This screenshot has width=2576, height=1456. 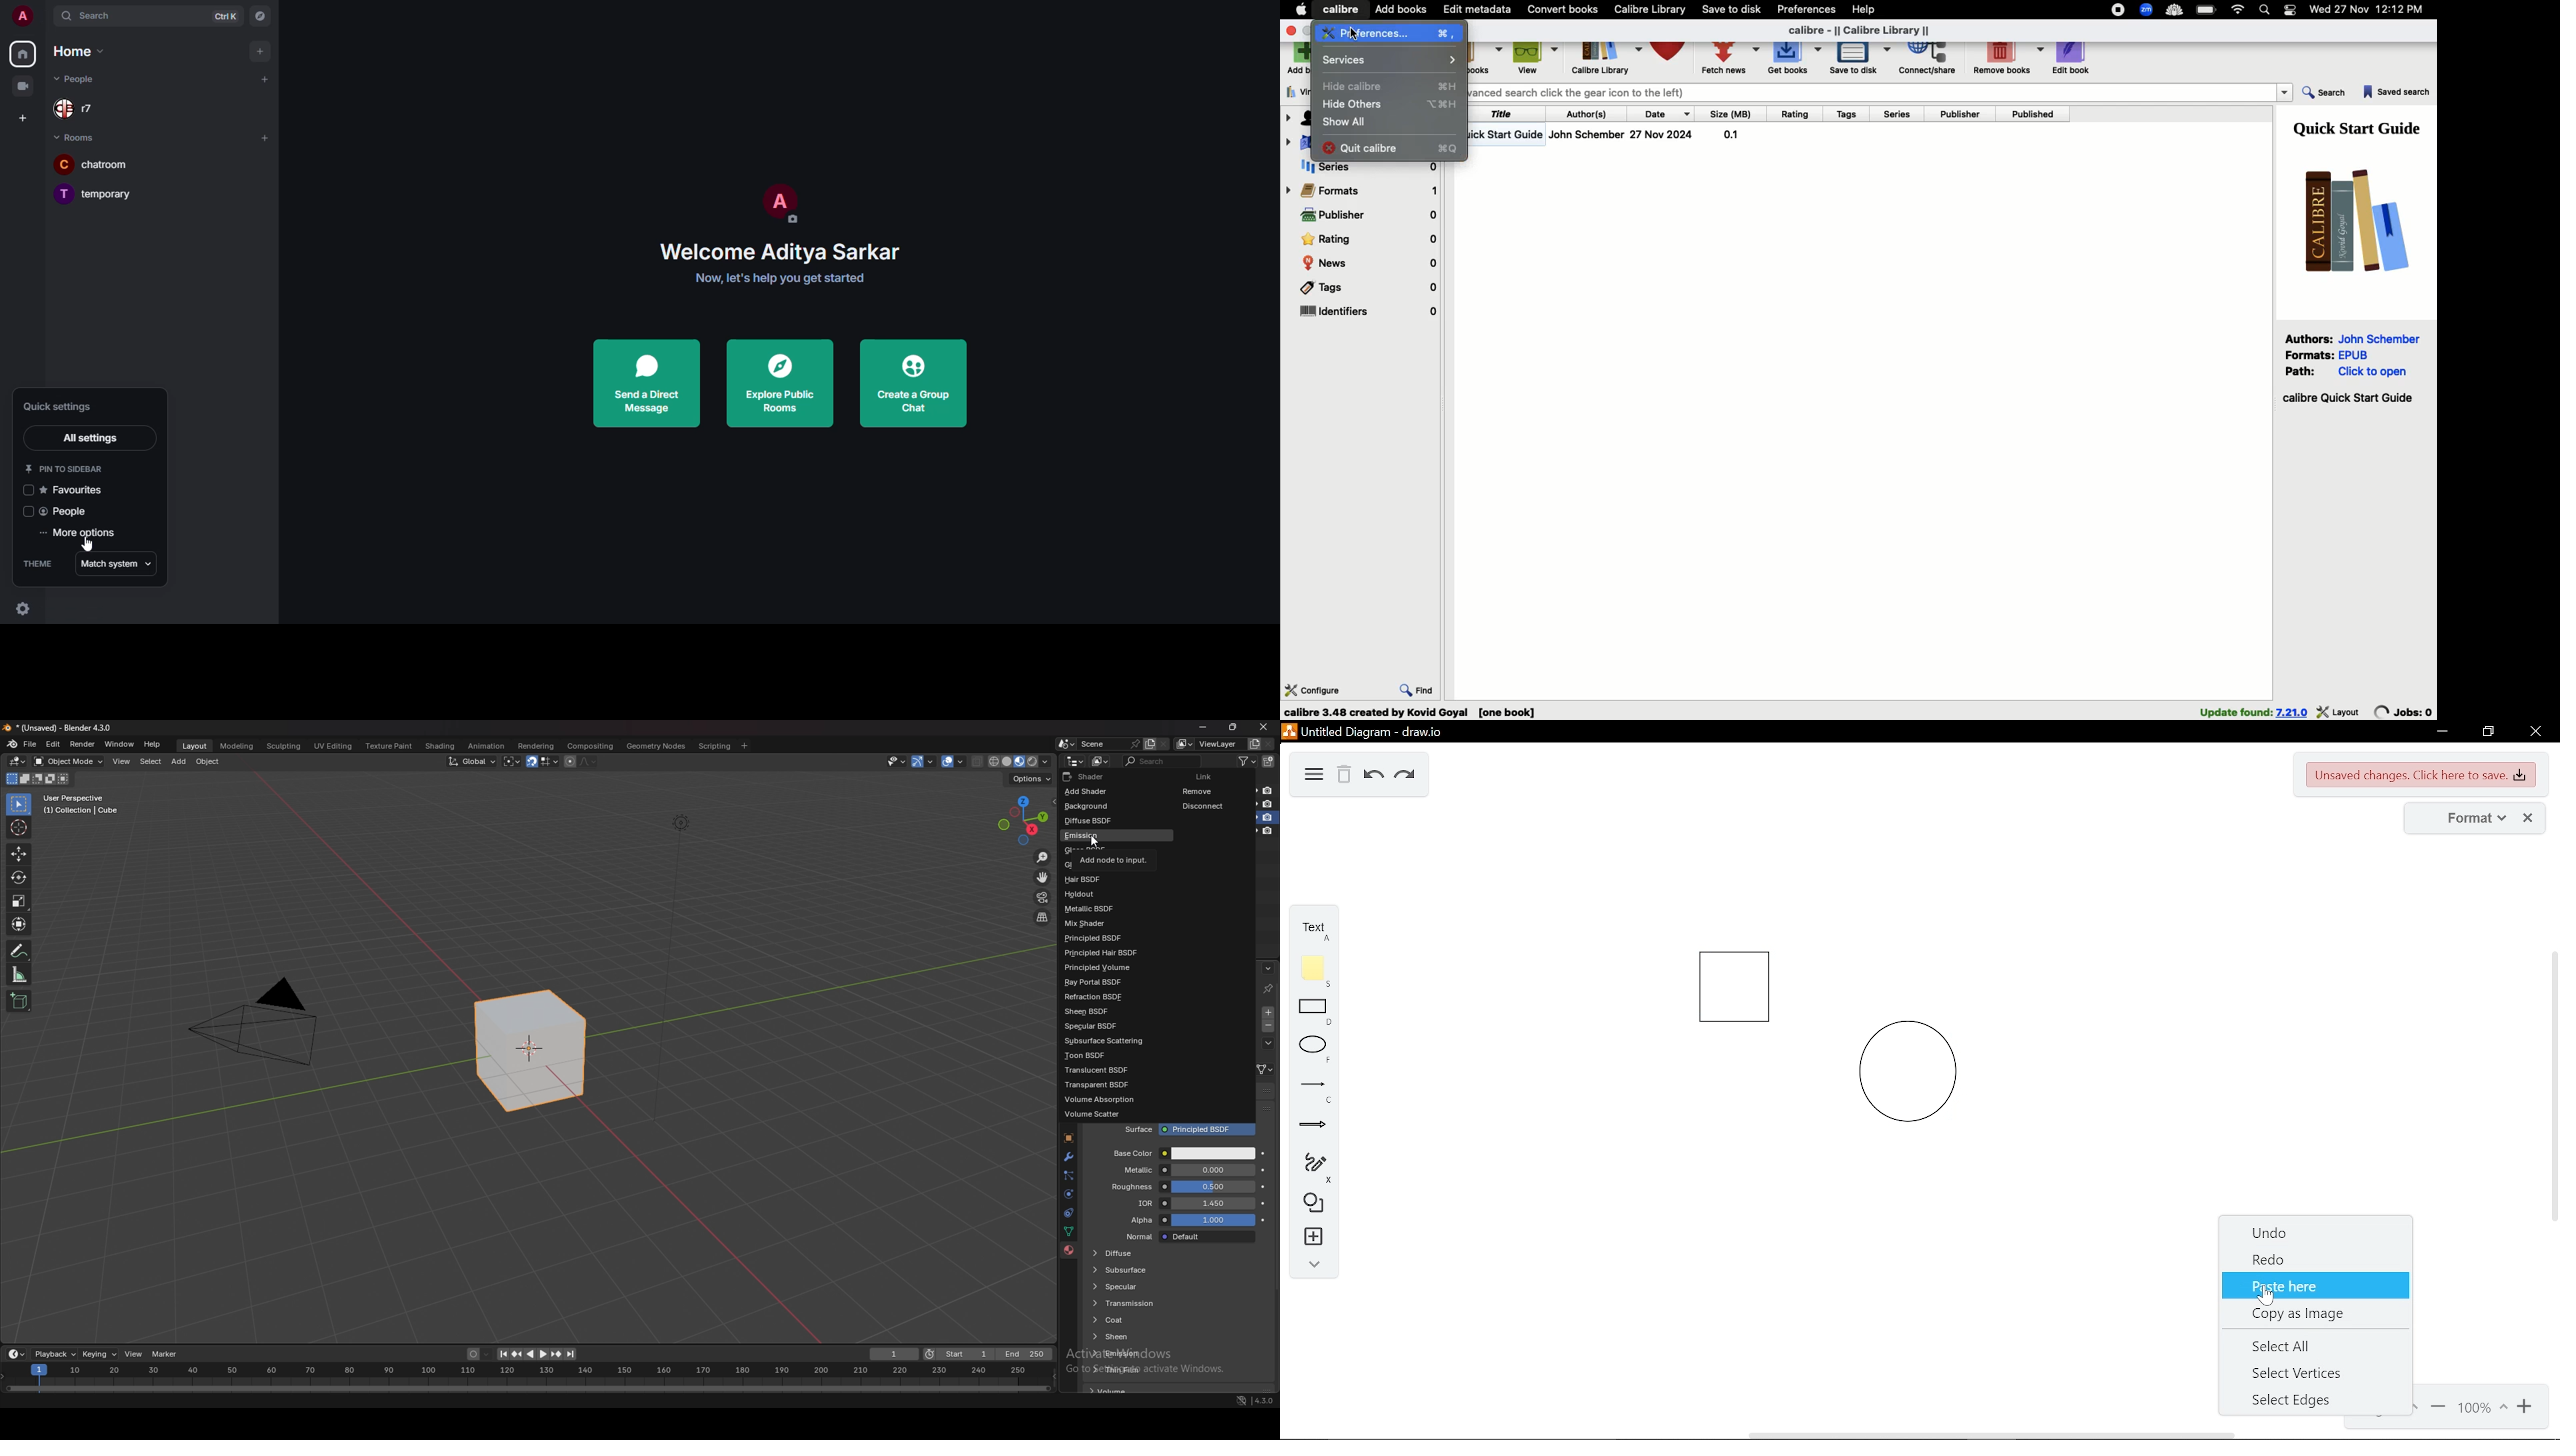 I want to click on date, so click(x=1662, y=133).